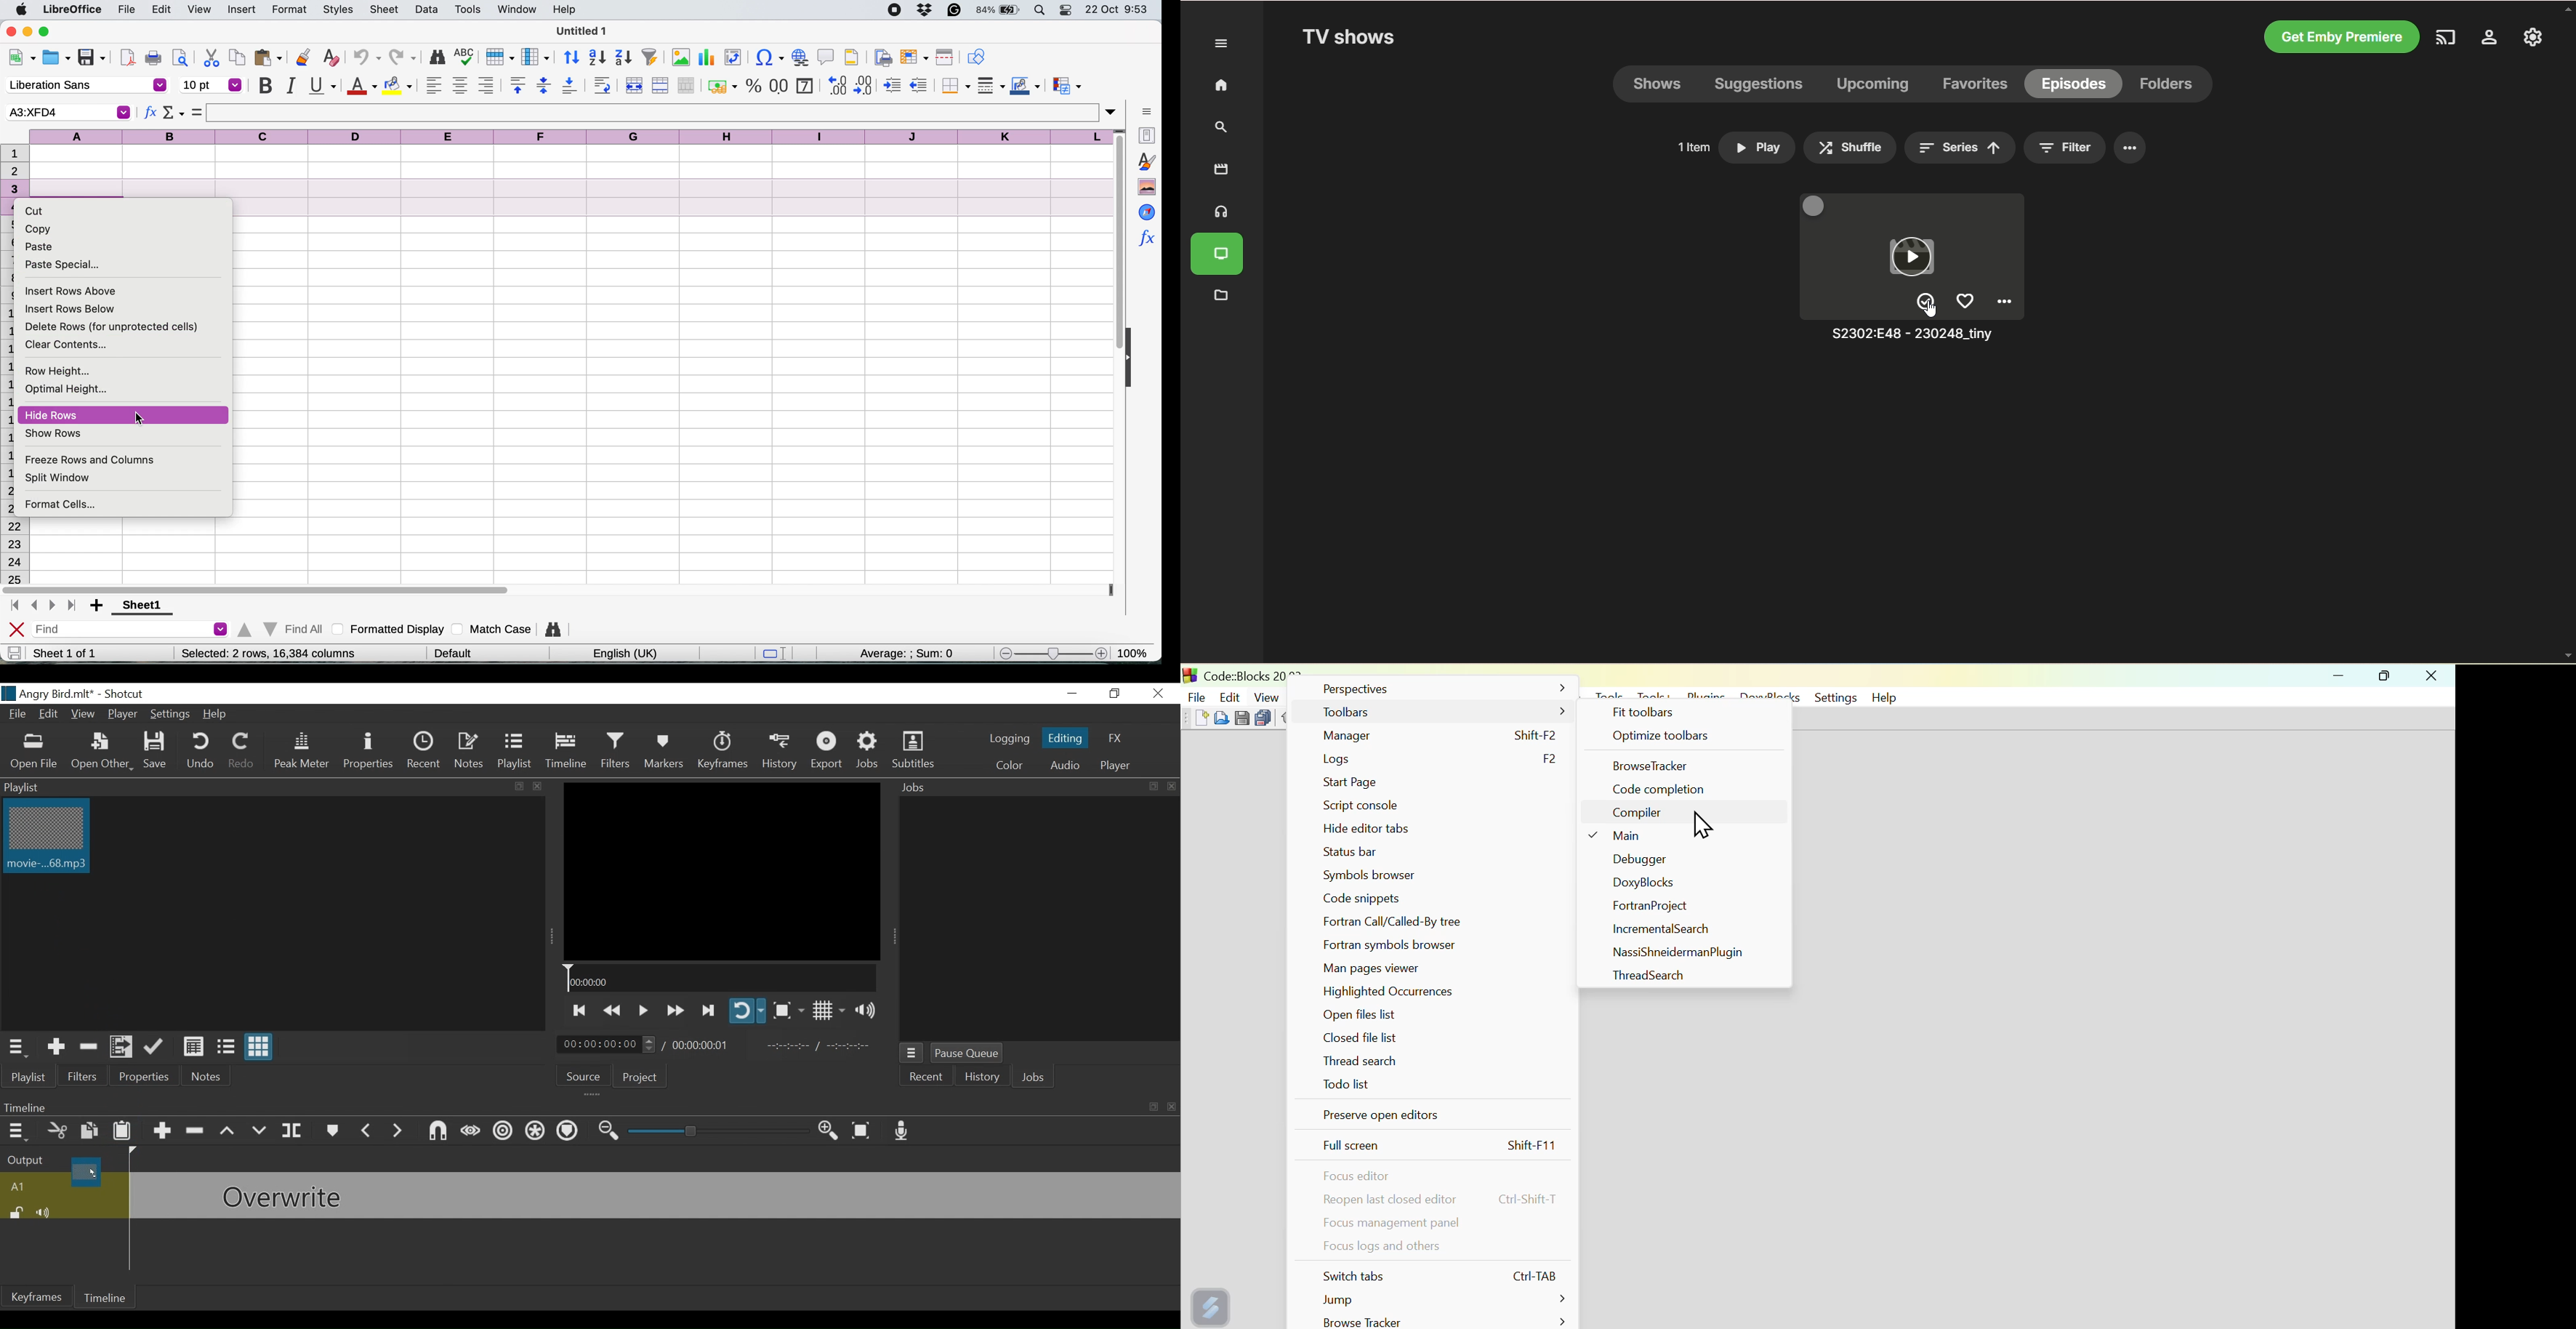  What do you see at coordinates (625, 653) in the screenshot?
I see `english uk` at bounding box center [625, 653].